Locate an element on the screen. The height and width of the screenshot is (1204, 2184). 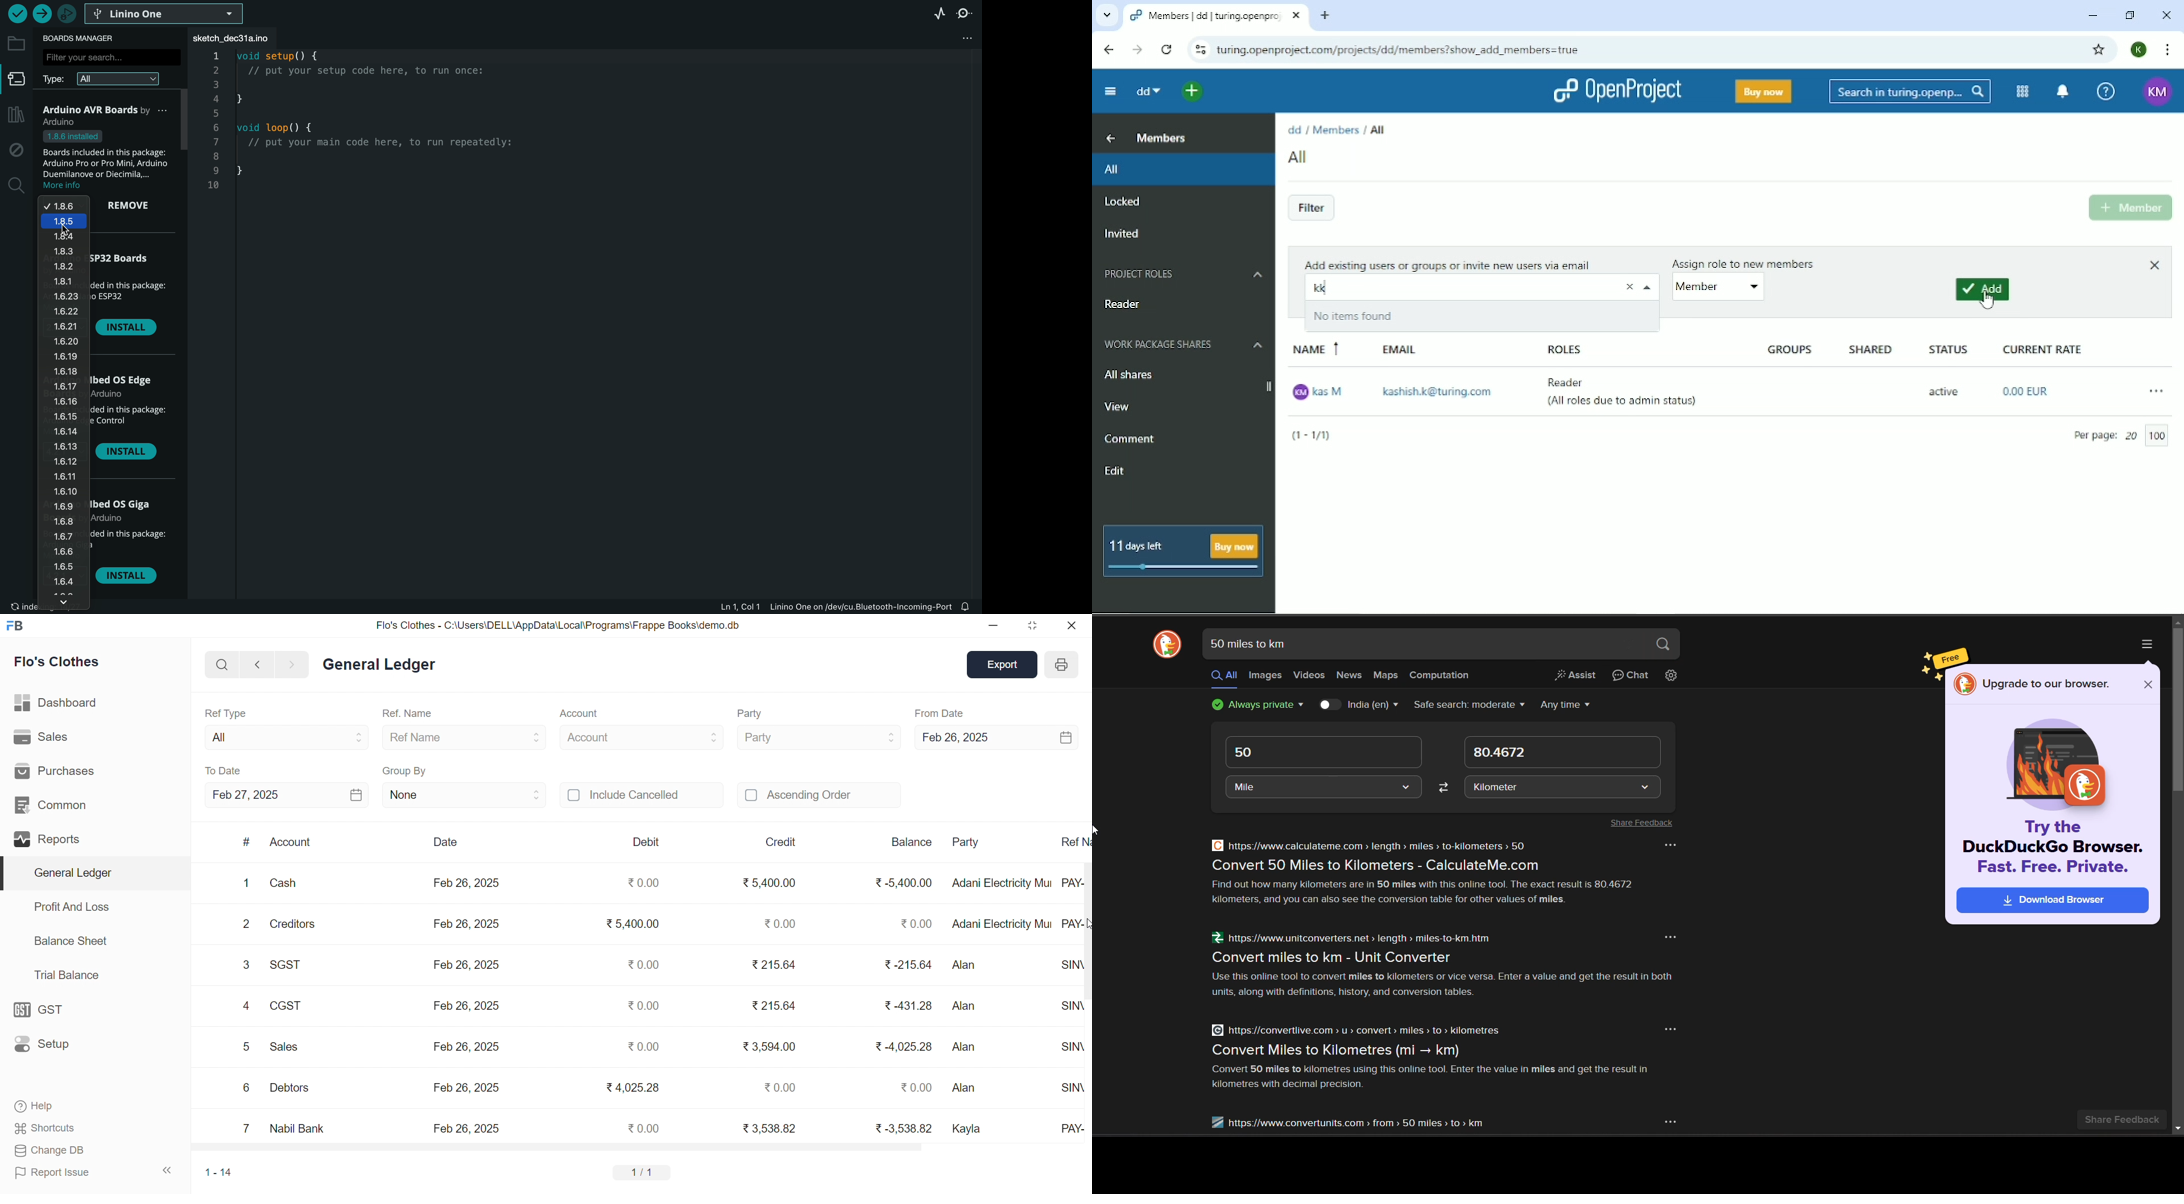
₹ 3,538.82 is located at coordinates (769, 1128).